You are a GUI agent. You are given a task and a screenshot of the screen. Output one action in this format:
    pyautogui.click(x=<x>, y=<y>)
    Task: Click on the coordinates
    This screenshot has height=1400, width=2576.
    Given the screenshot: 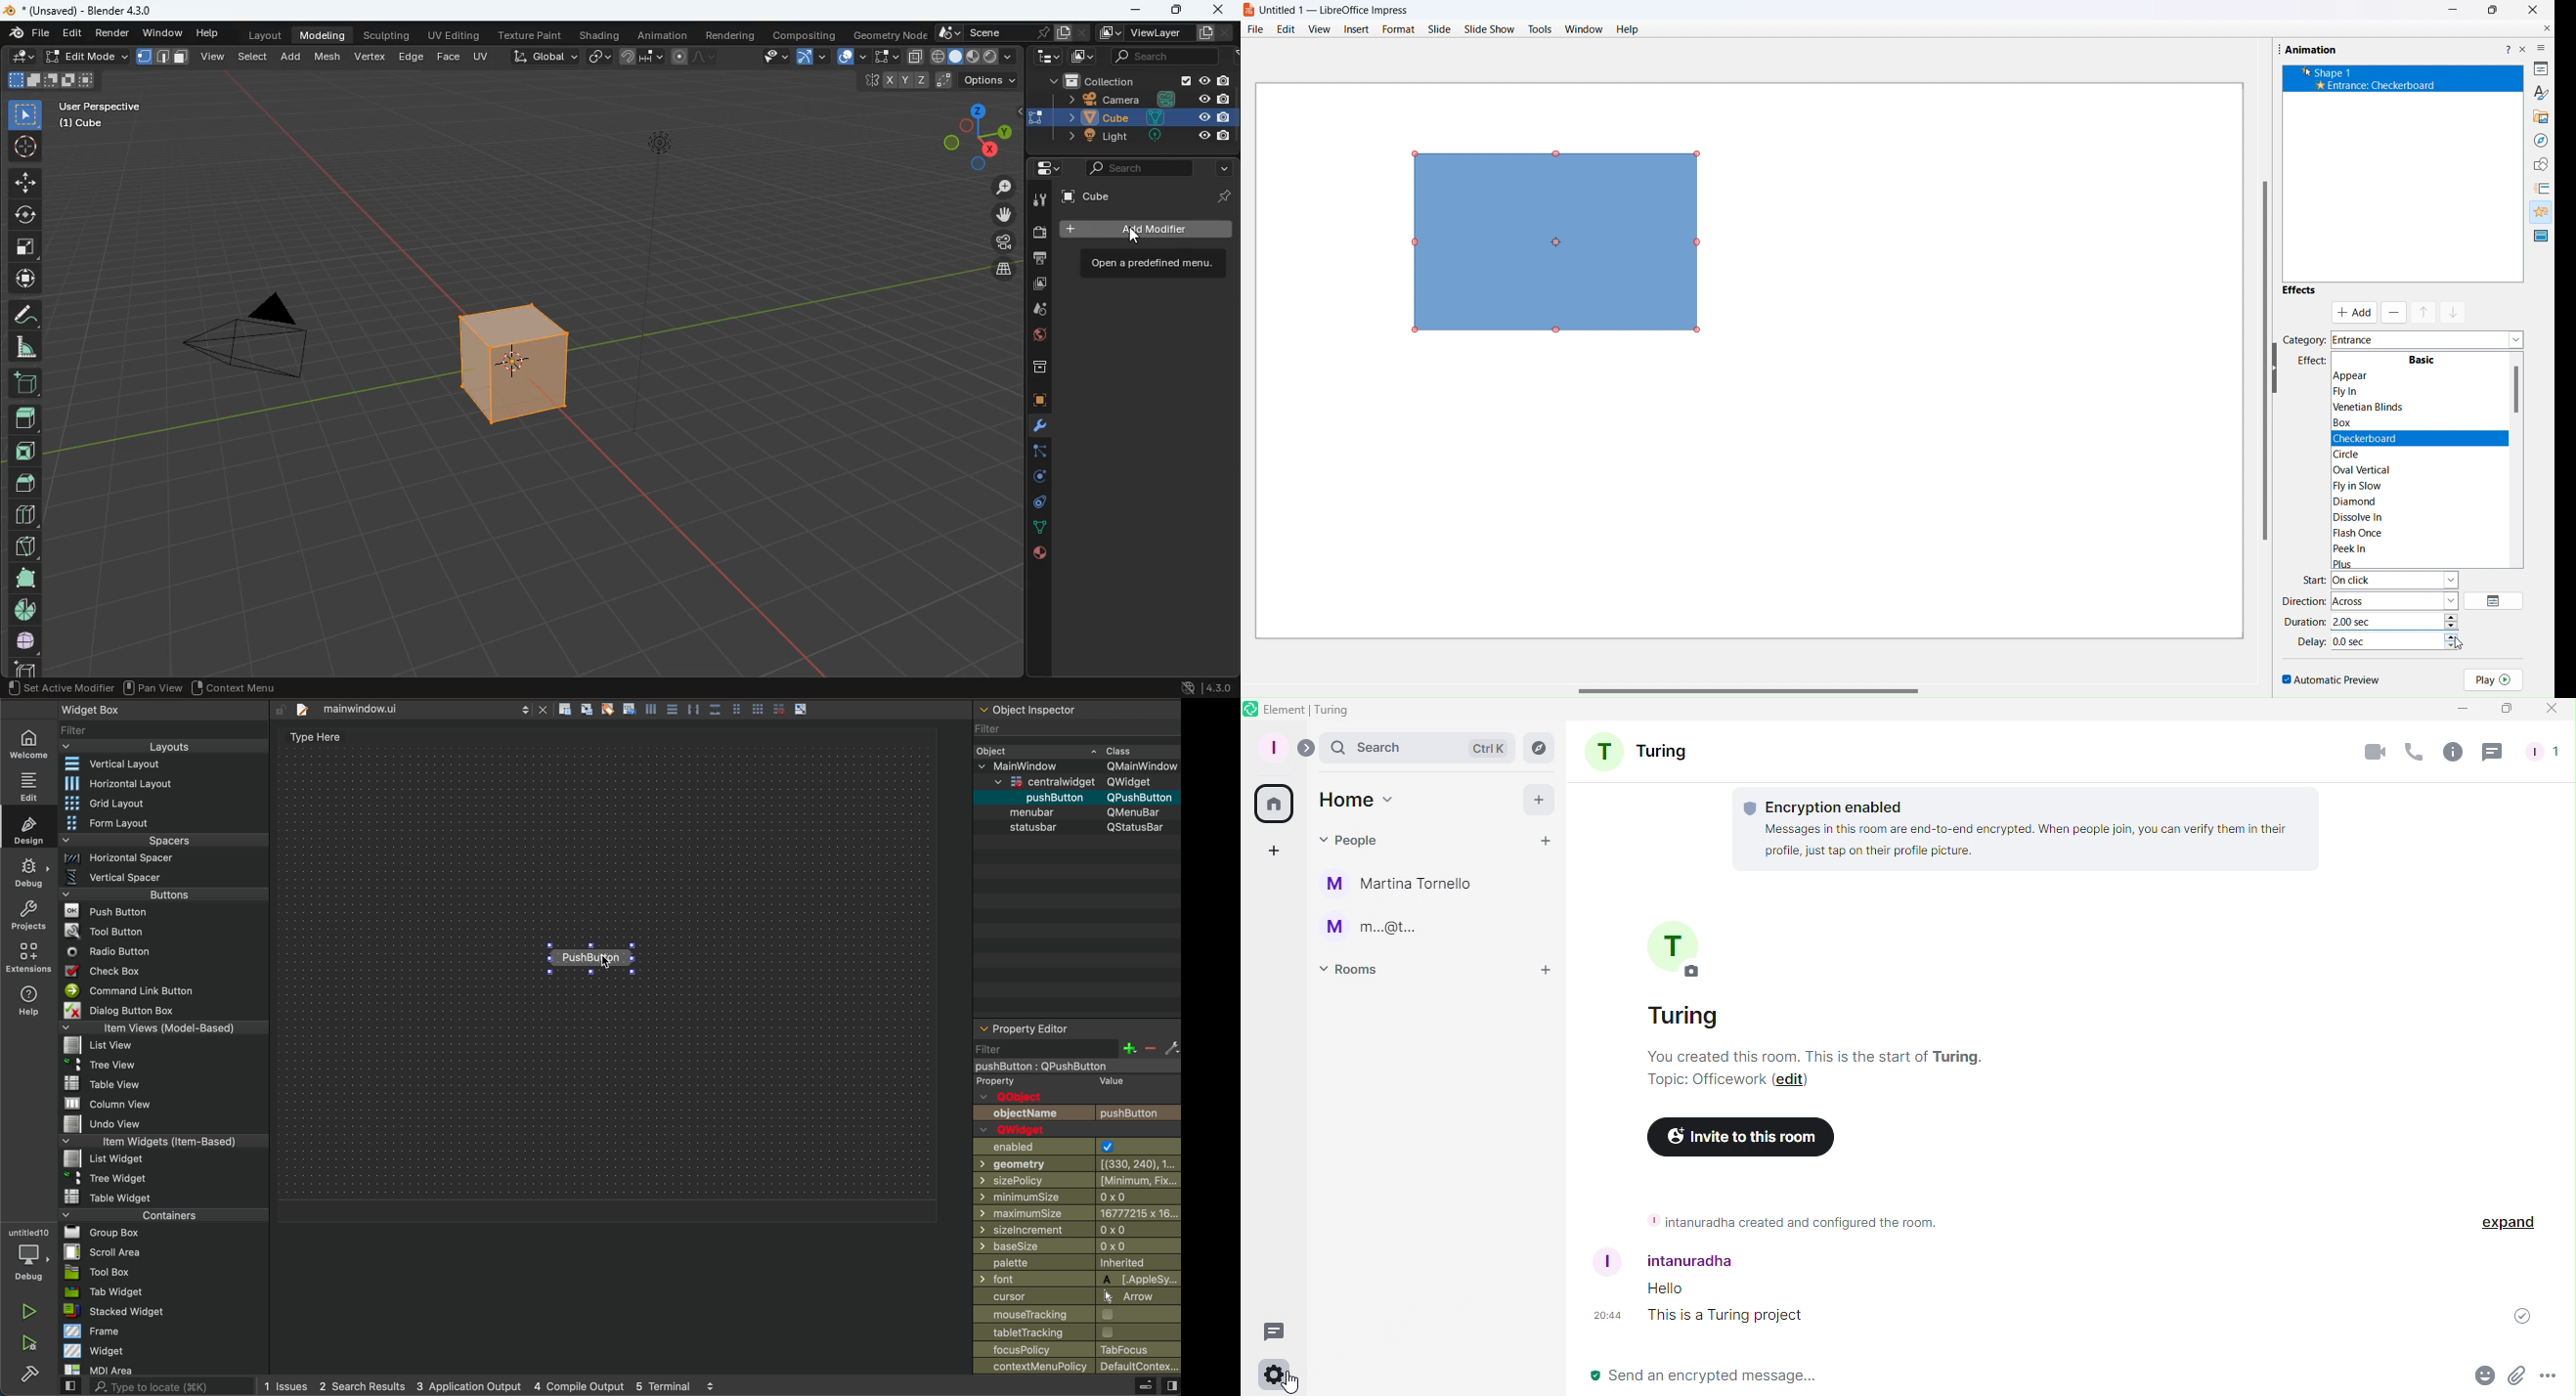 What is the action you would take?
    pyautogui.click(x=941, y=81)
    